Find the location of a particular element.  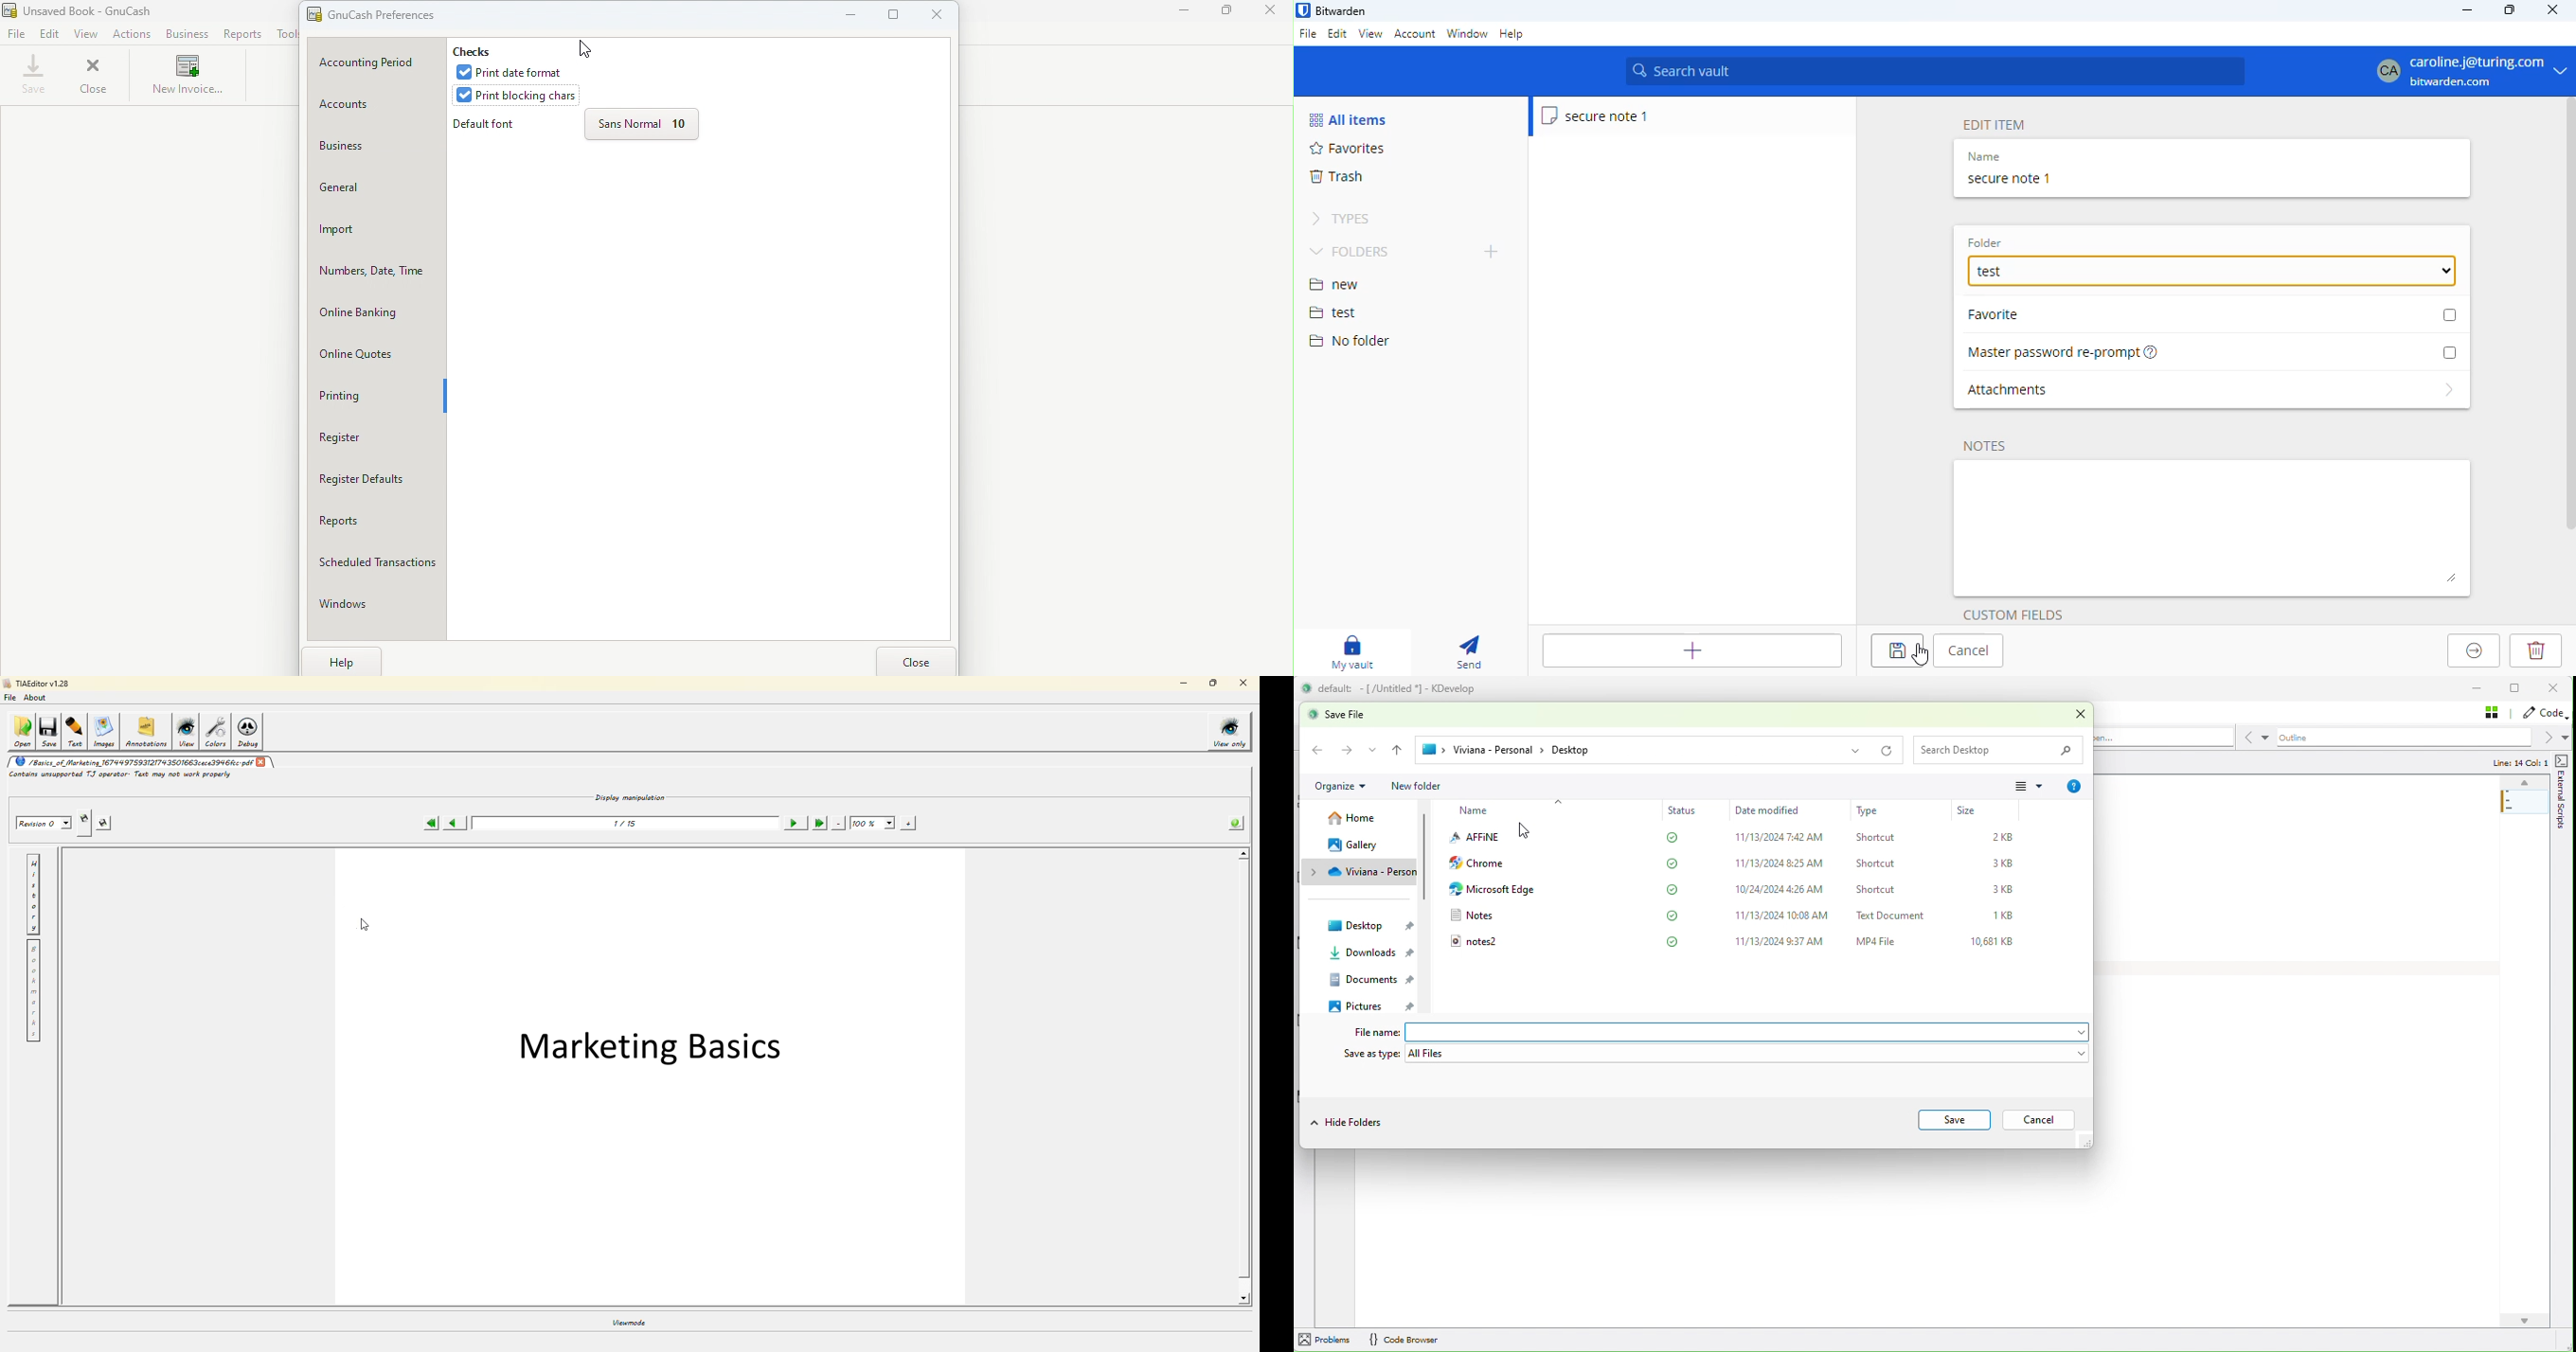

11/13/2024 10:08 AM is located at coordinates (1785, 916).